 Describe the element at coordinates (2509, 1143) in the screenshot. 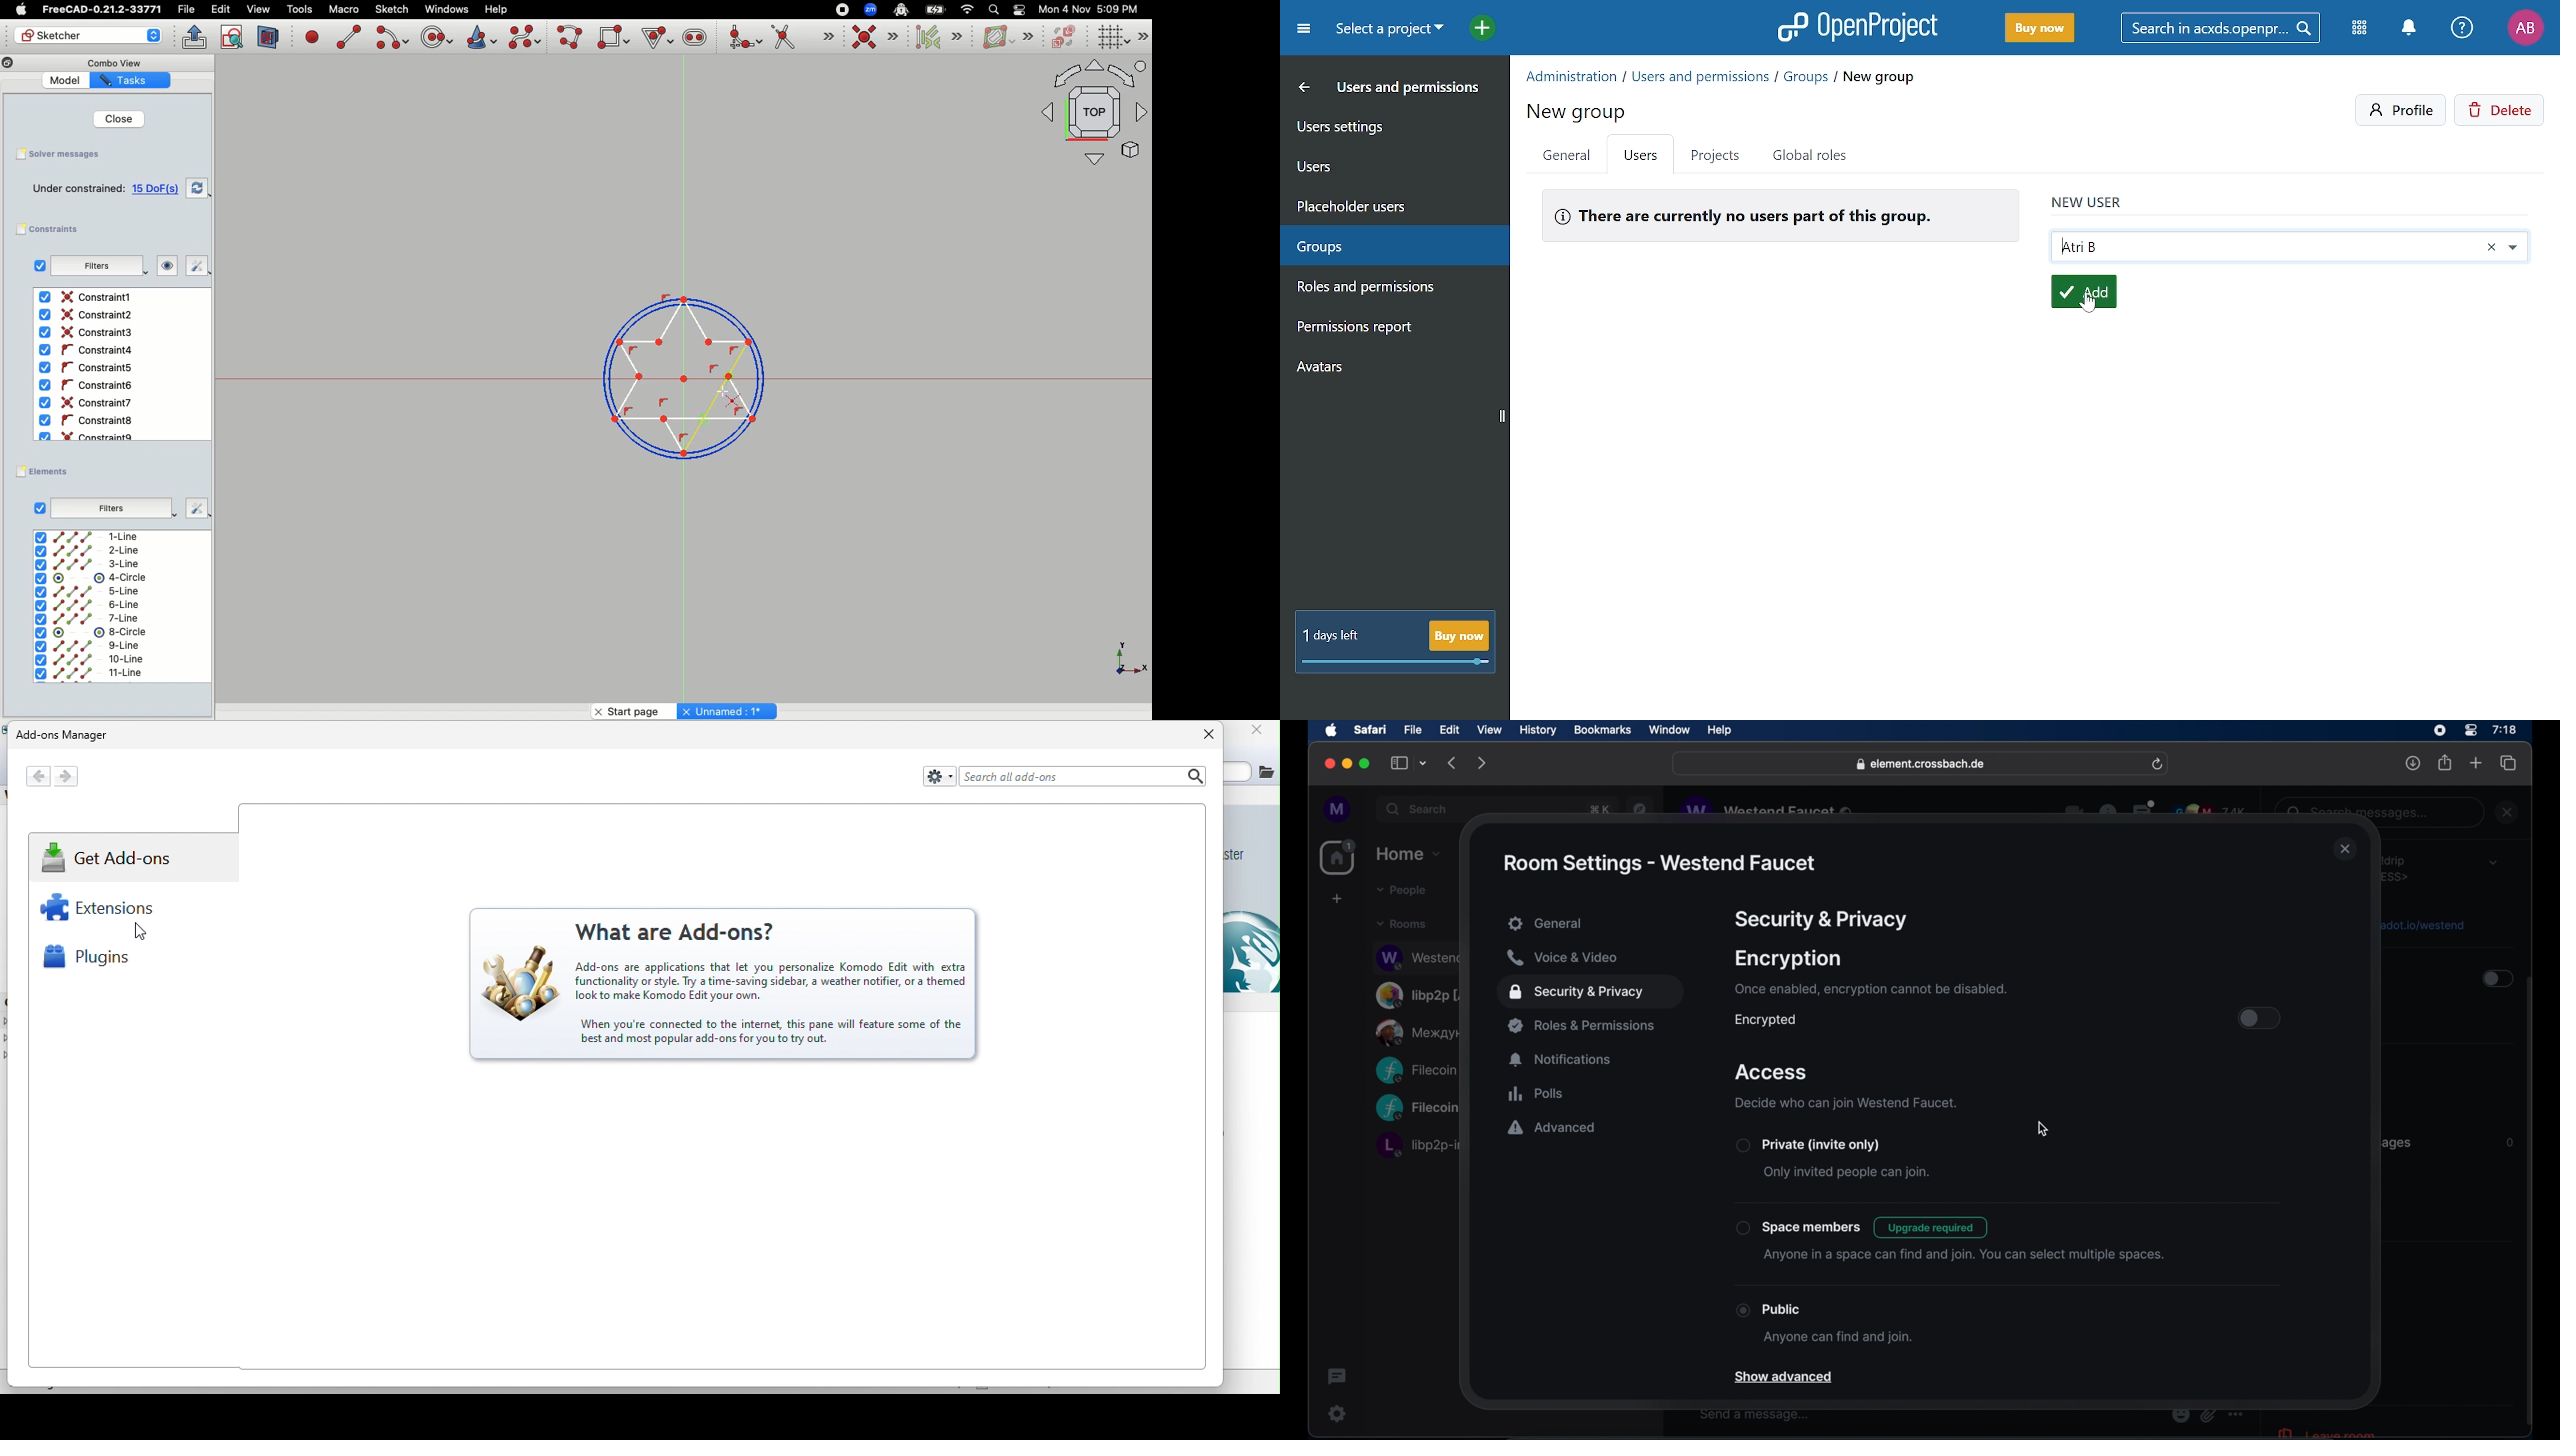

I see `` at that location.